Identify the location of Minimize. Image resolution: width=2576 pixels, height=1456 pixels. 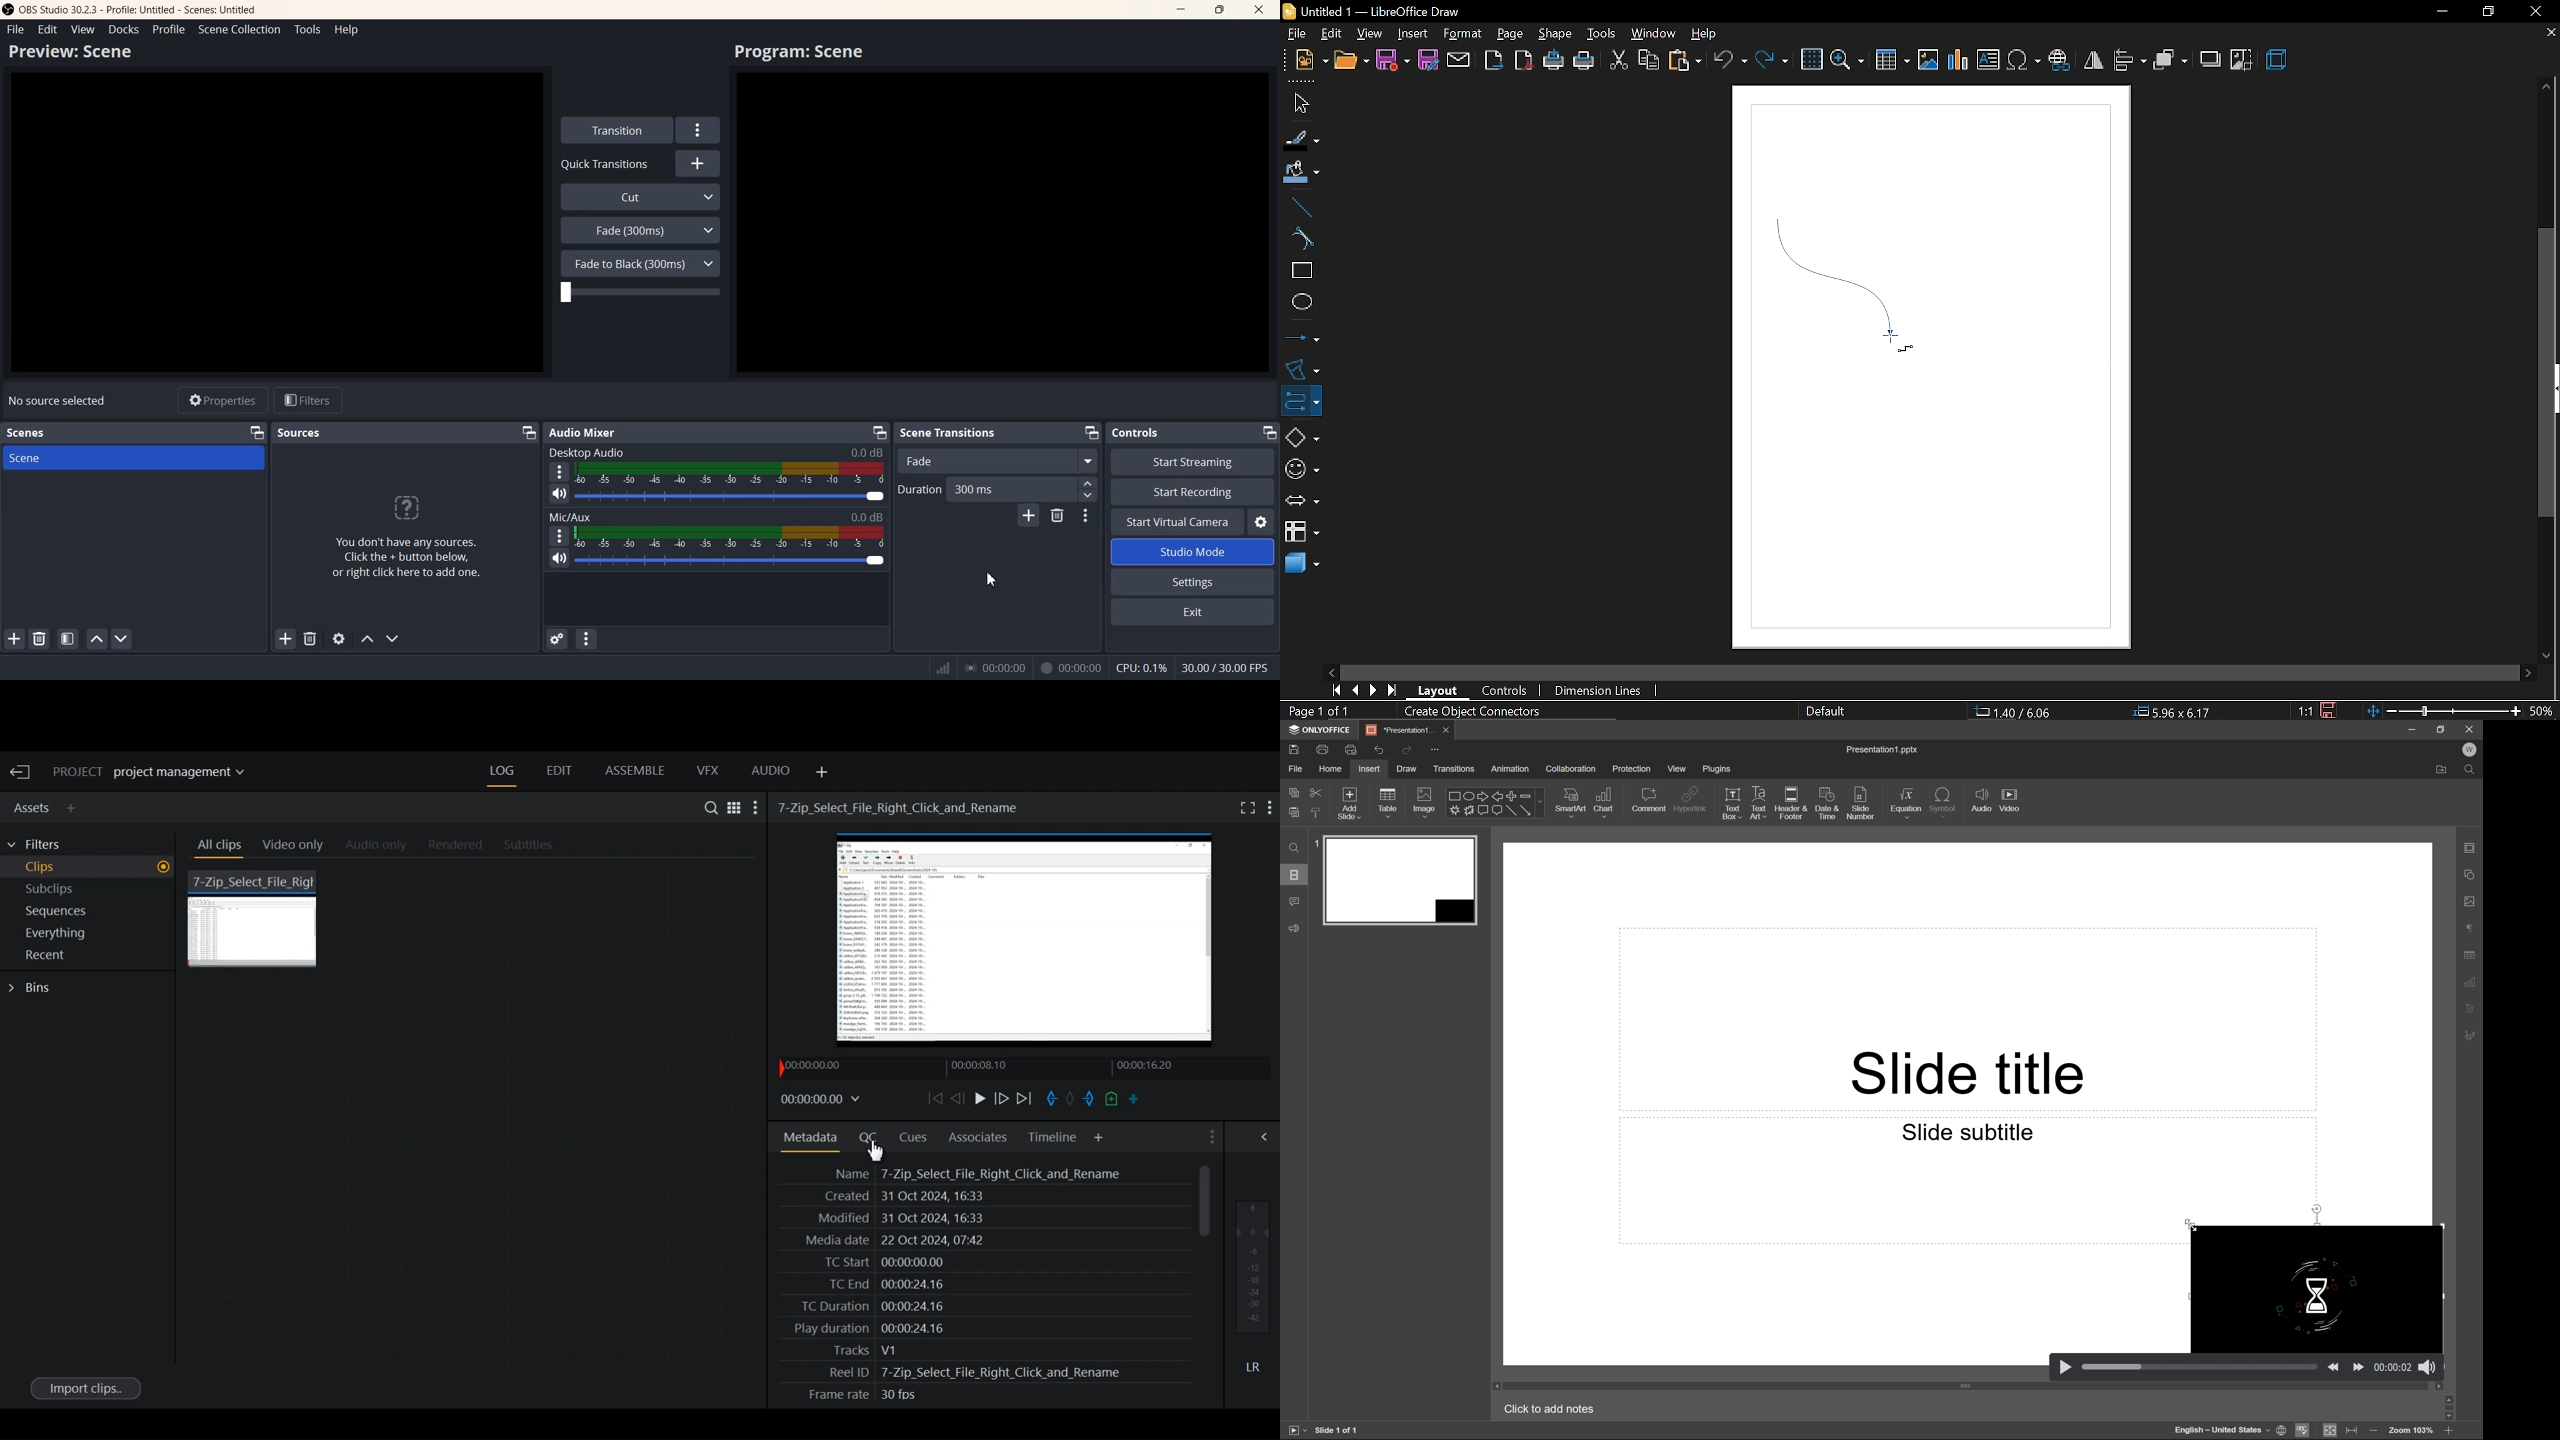
(877, 432).